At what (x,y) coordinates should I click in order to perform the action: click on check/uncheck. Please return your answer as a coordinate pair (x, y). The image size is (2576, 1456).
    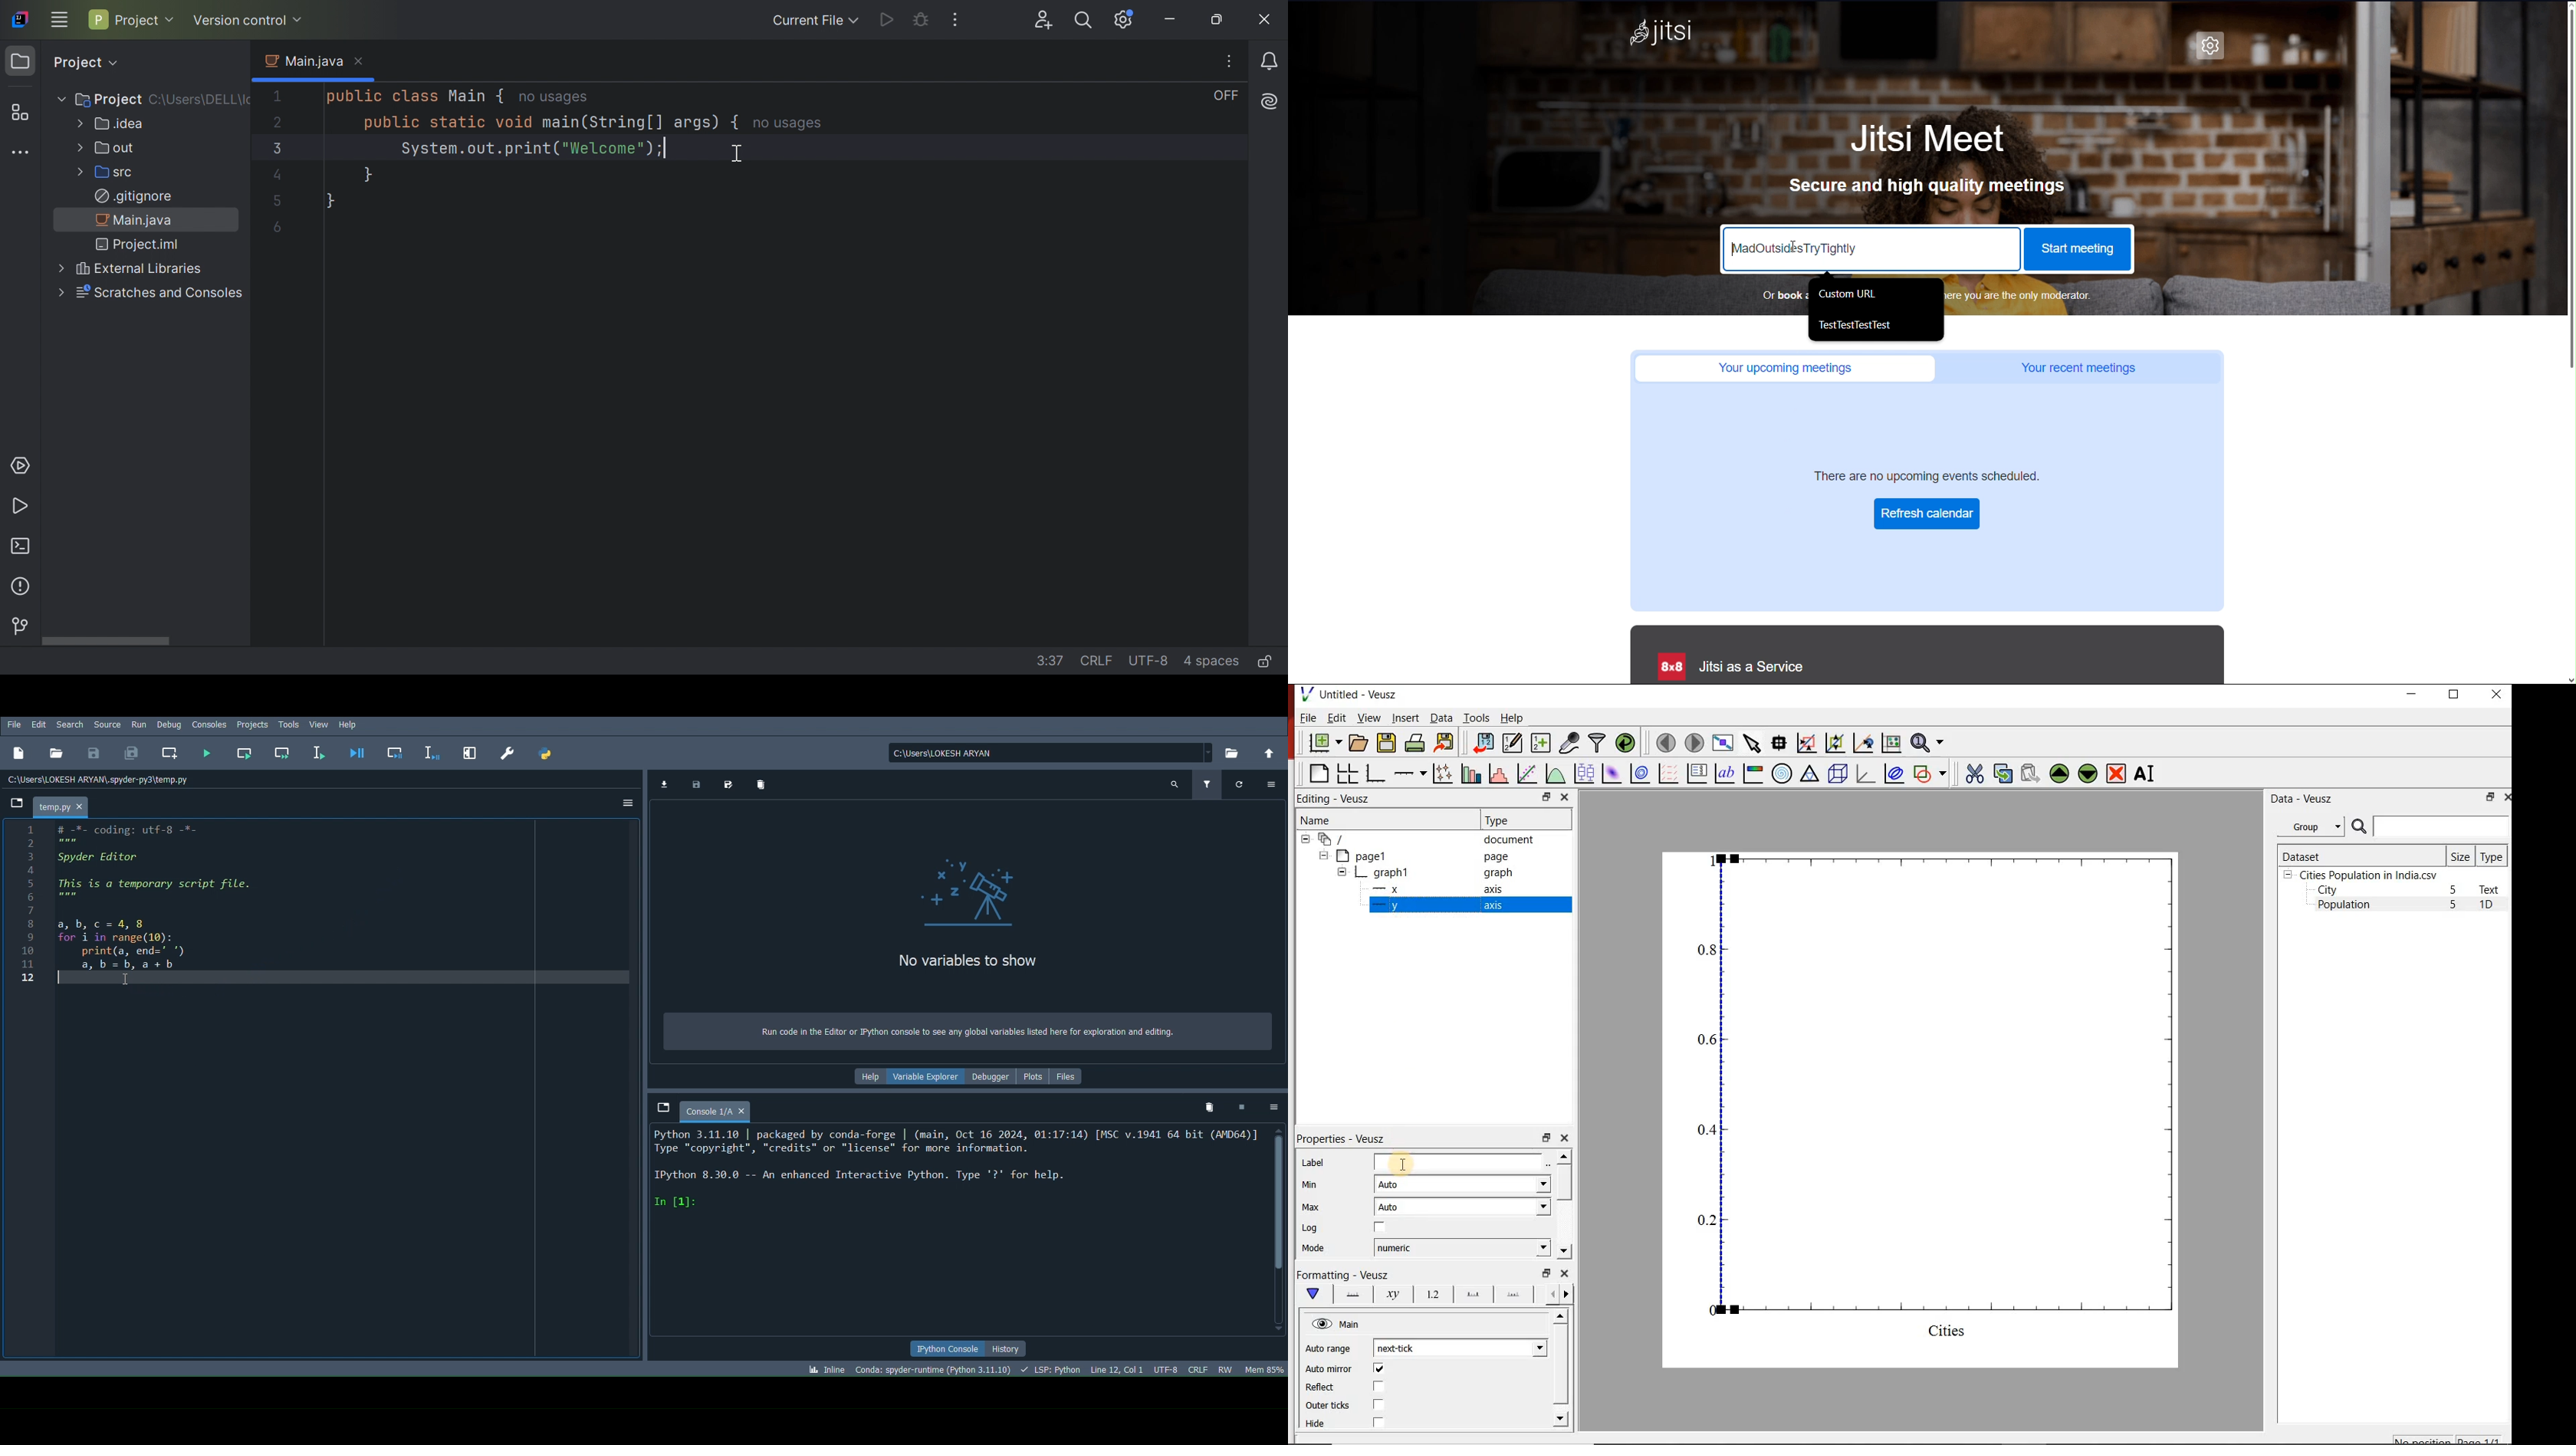
    Looking at the image, I should click on (1379, 1386).